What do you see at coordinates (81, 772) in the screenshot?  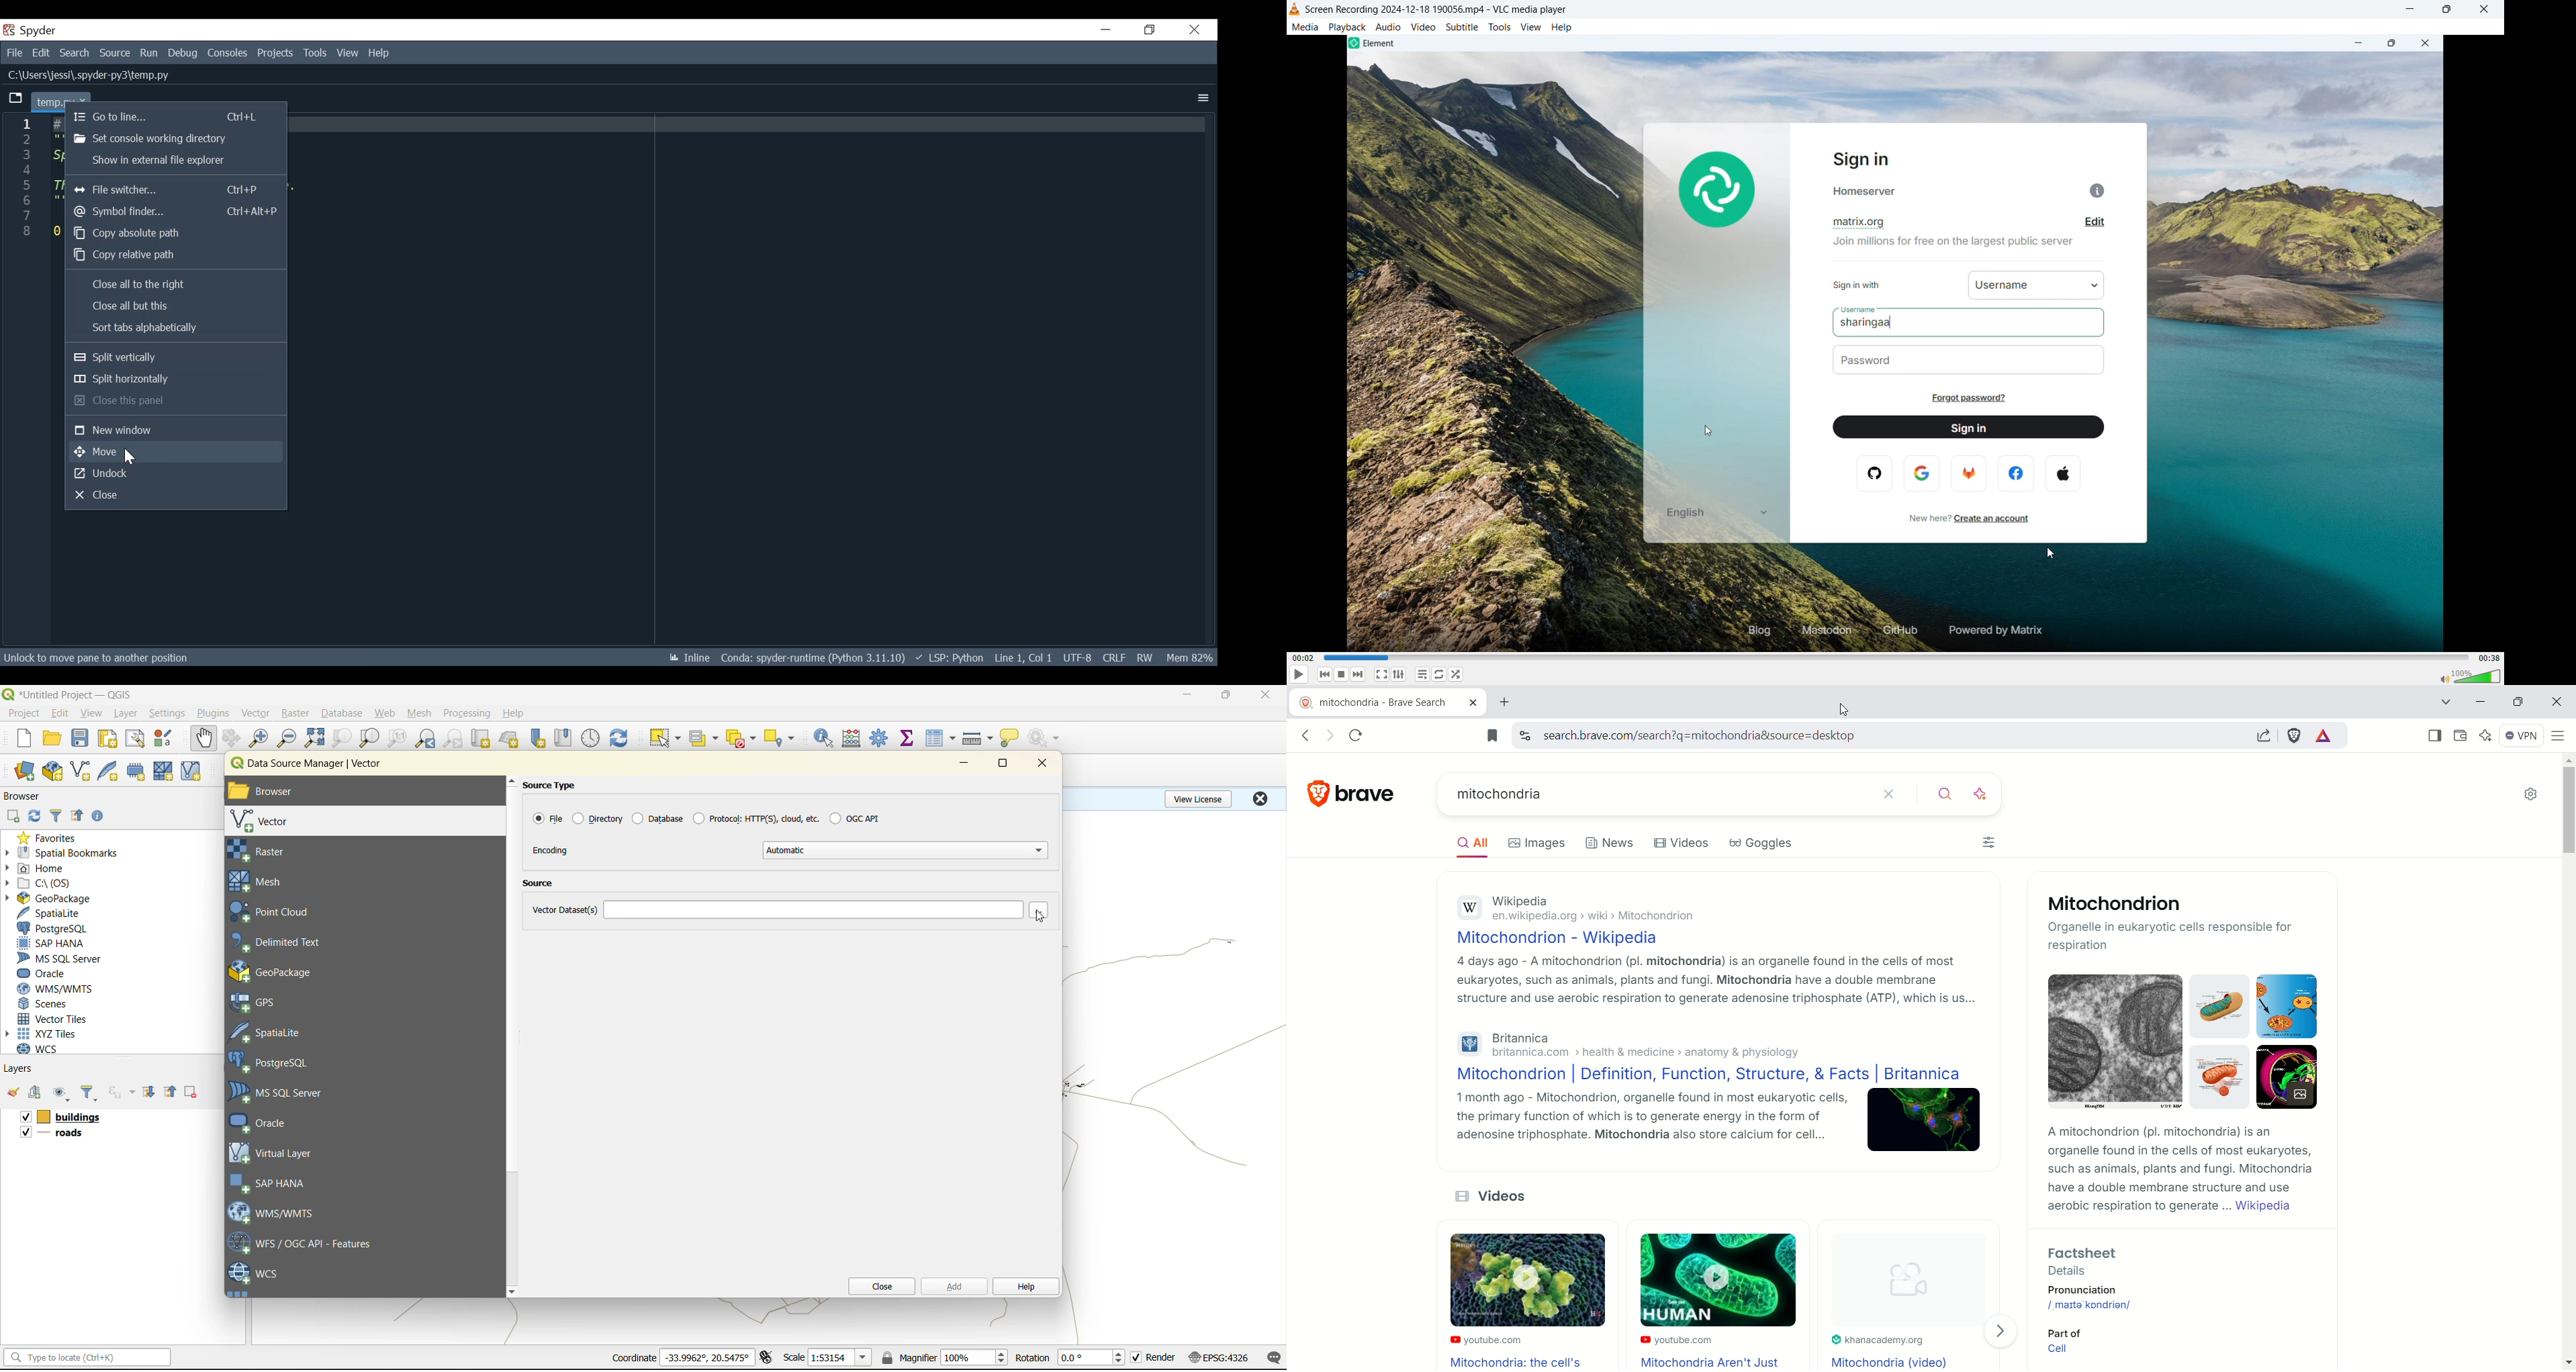 I see `new shapefile layer` at bounding box center [81, 772].